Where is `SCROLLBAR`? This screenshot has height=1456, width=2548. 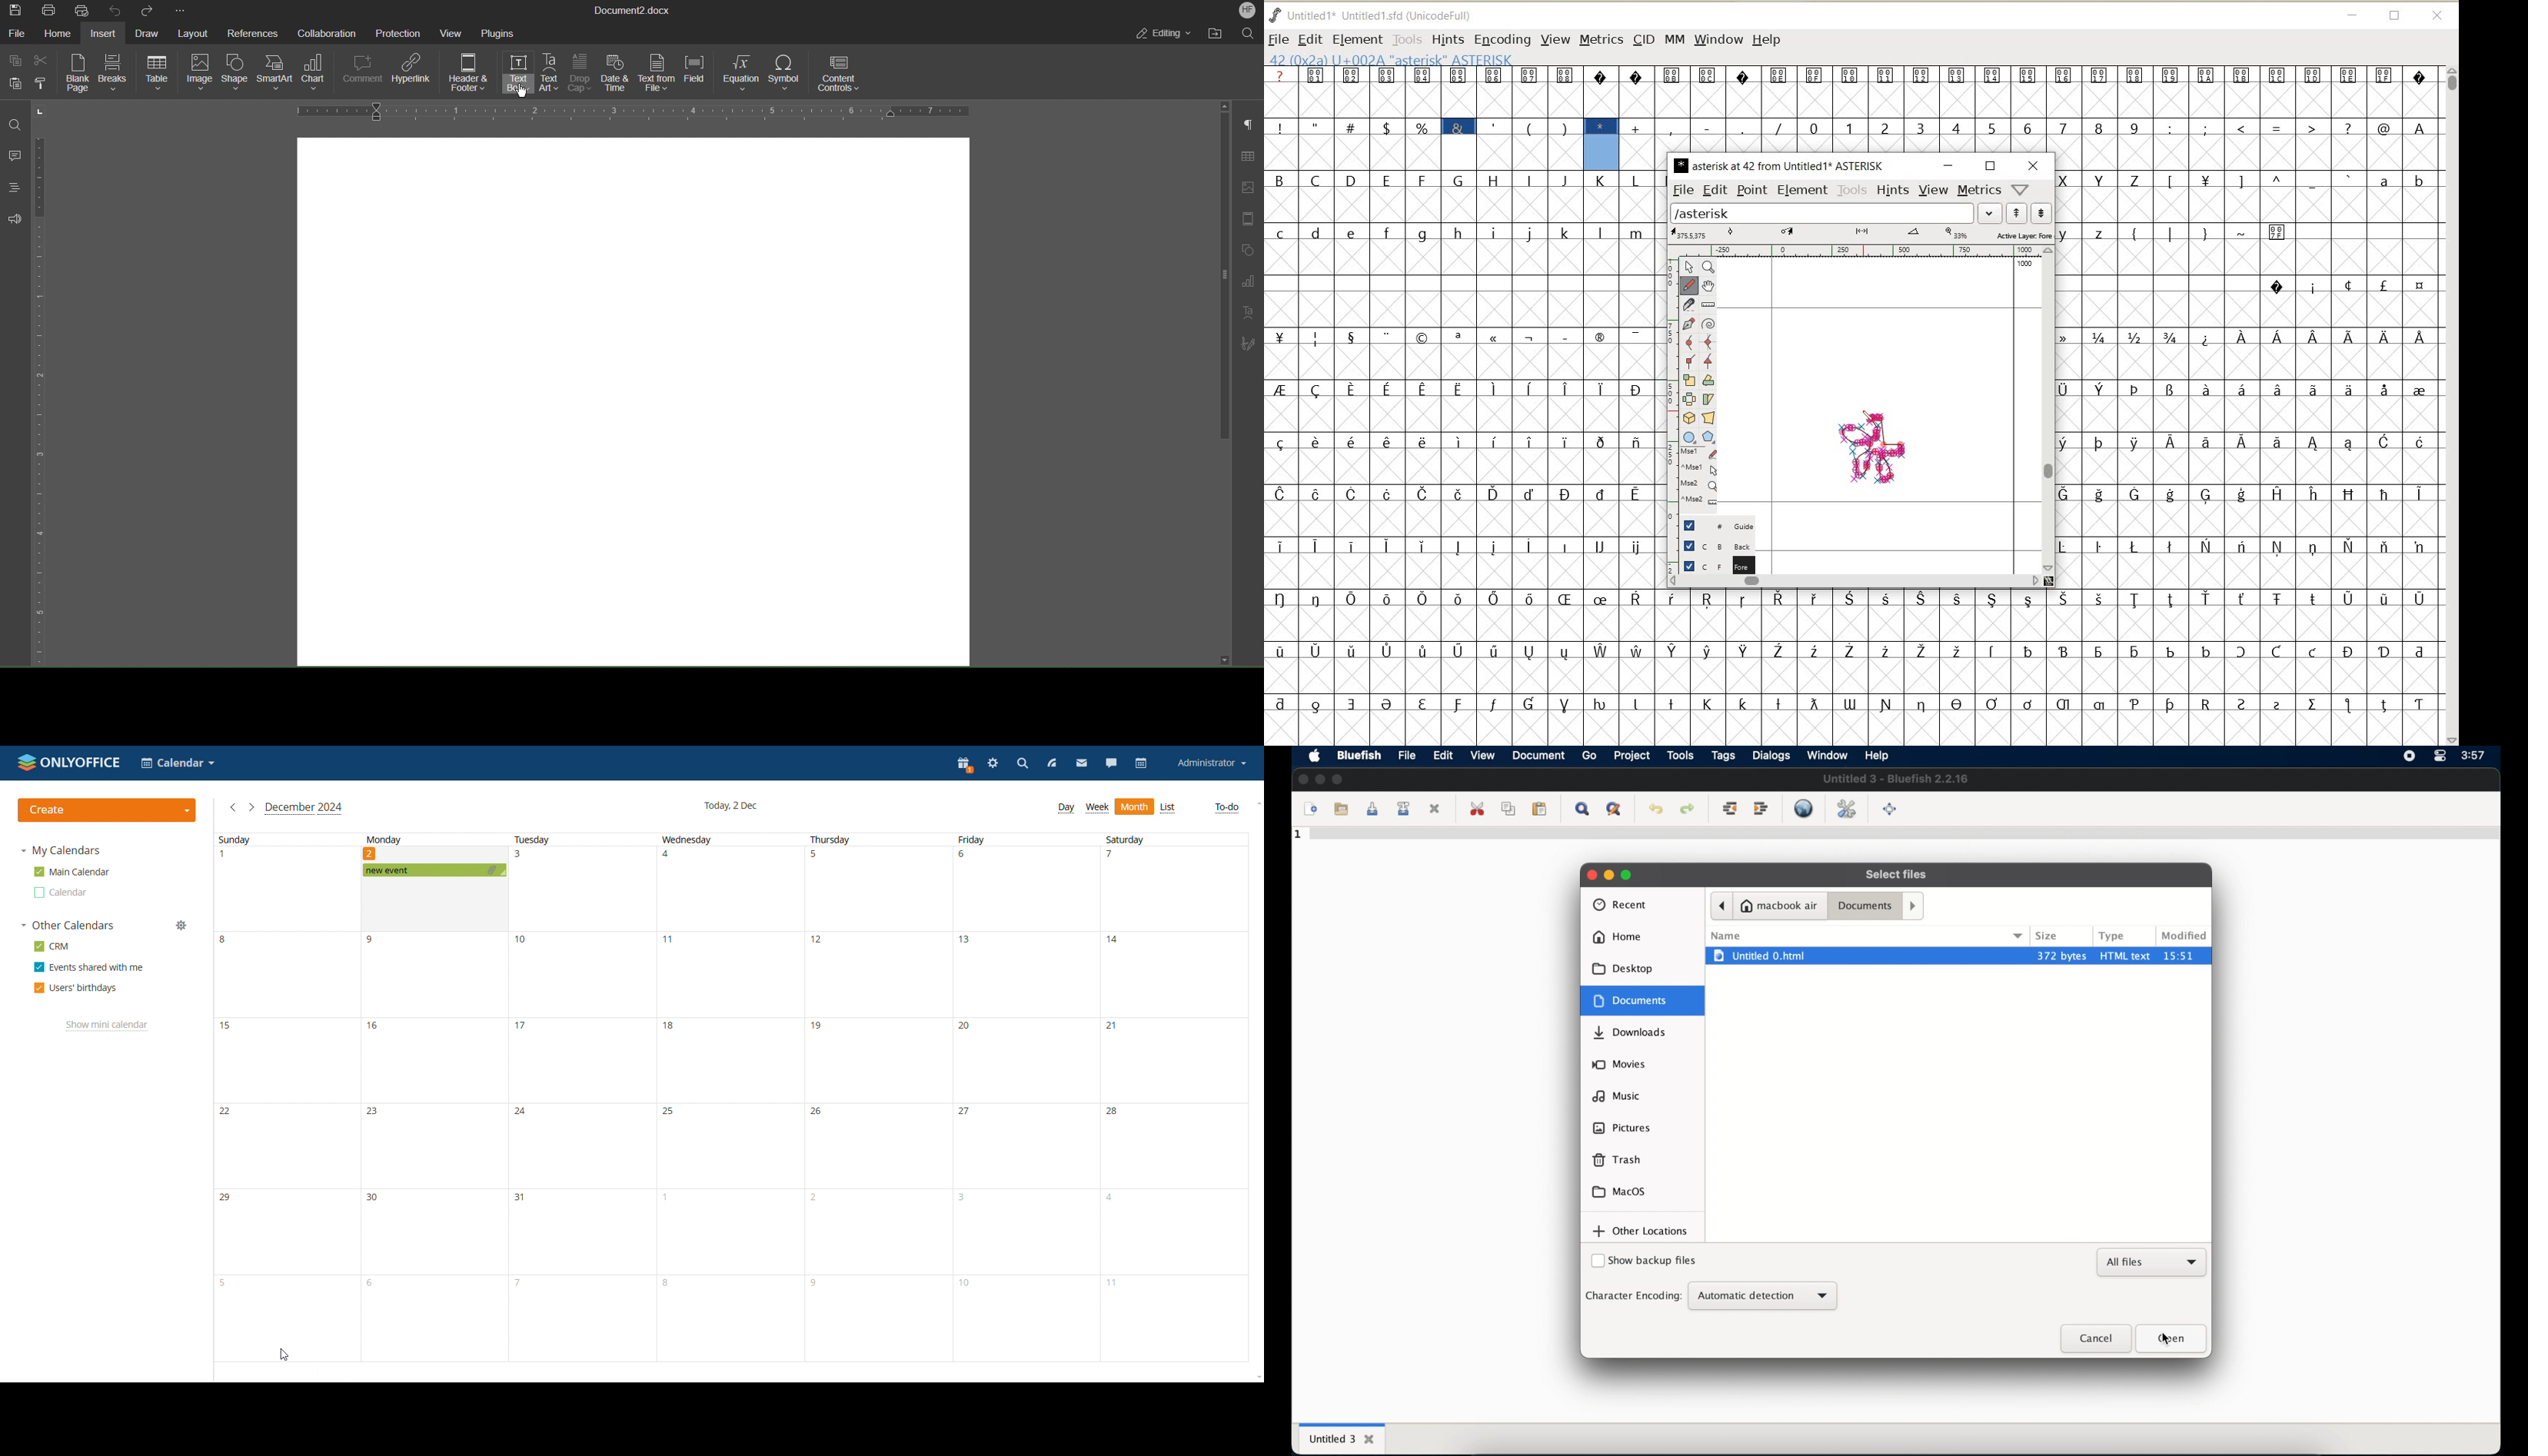
SCROLLBAR is located at coordinates (2450, 405).